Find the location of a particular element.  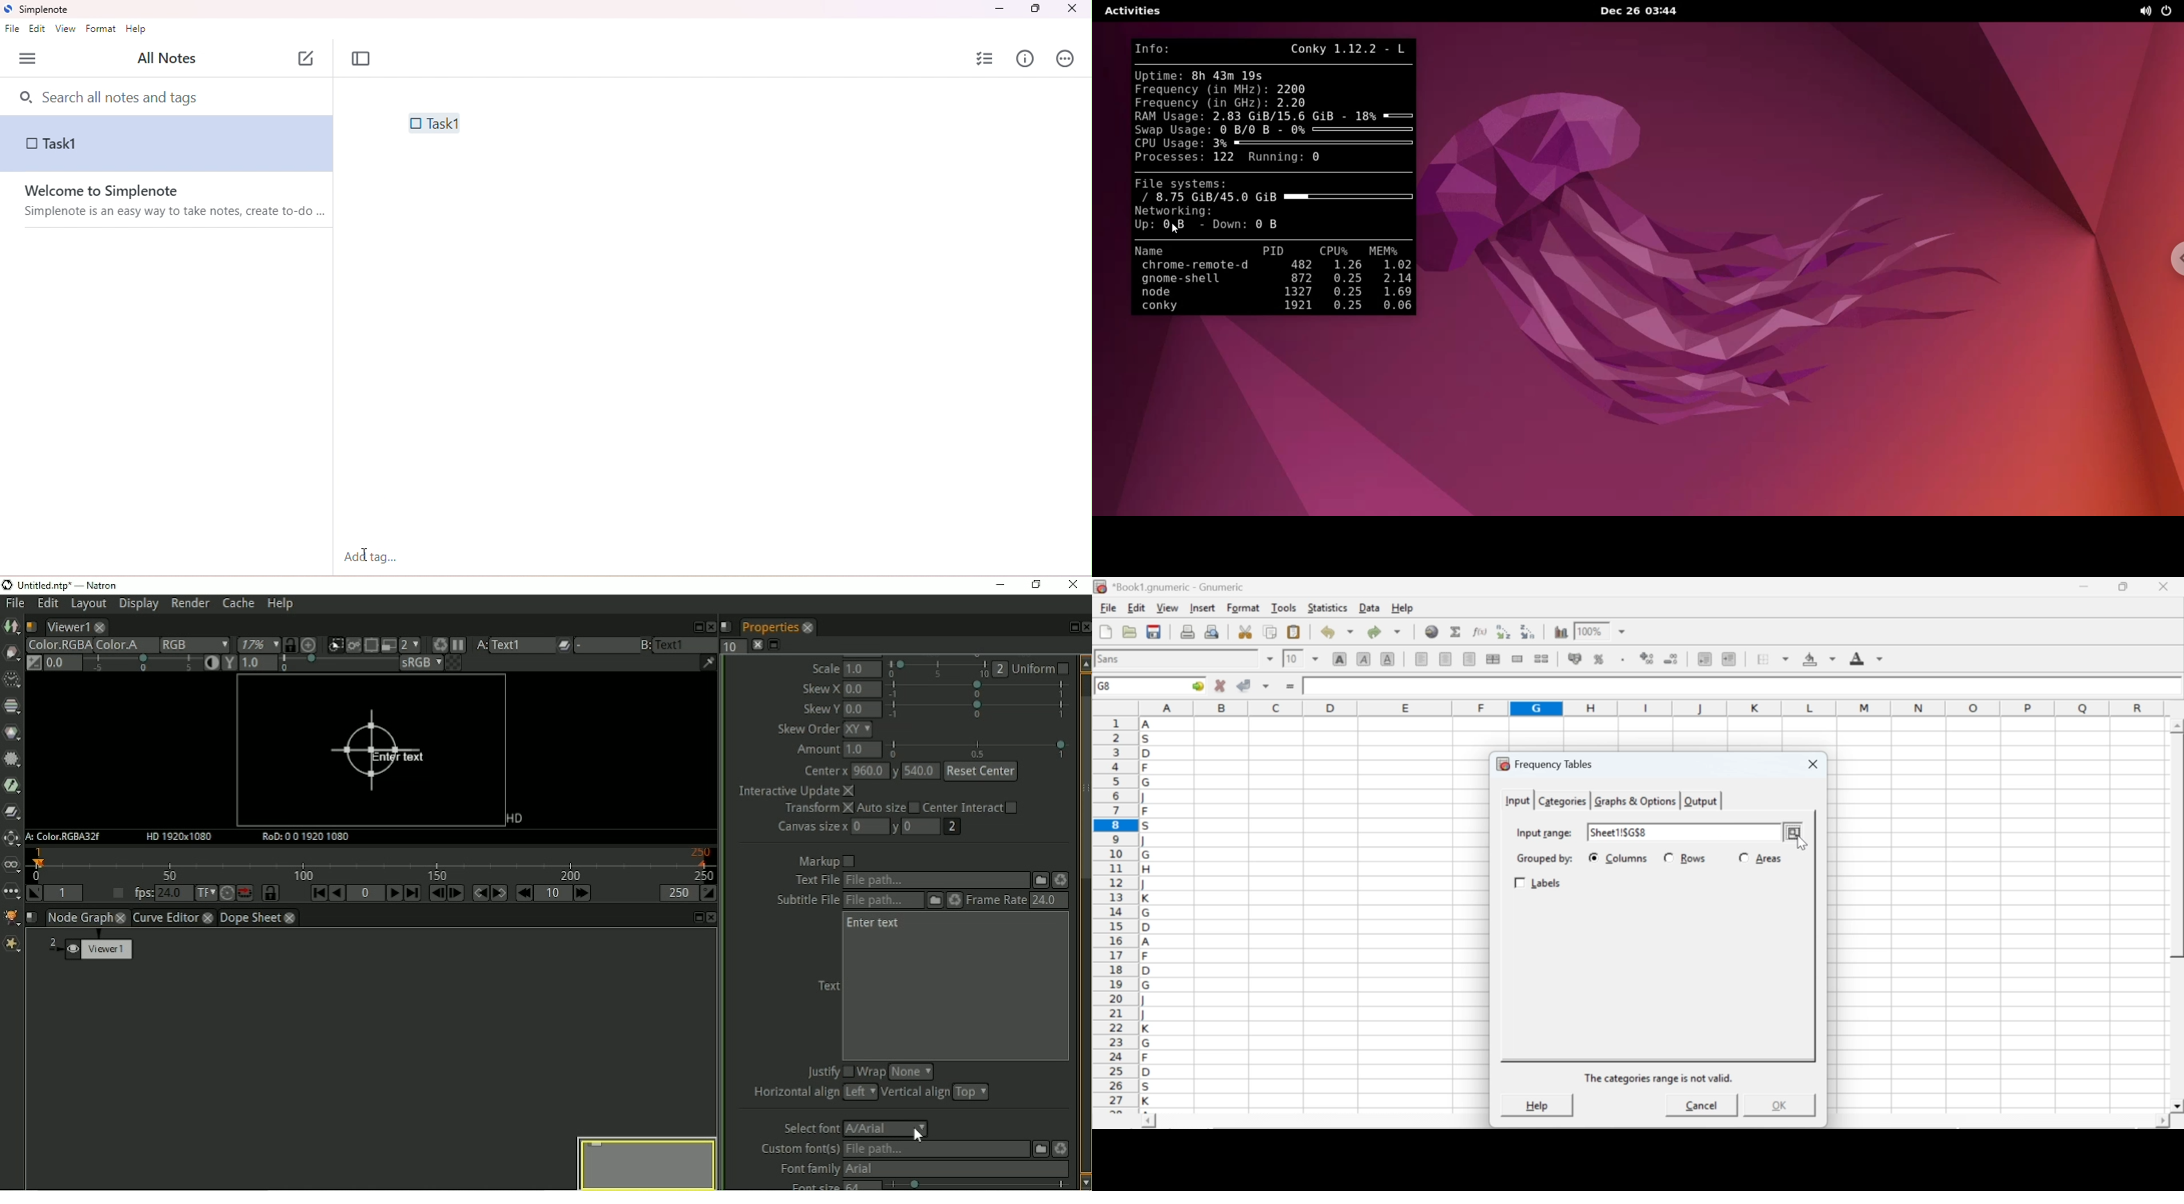

data is located at coordinates (1371, 607).